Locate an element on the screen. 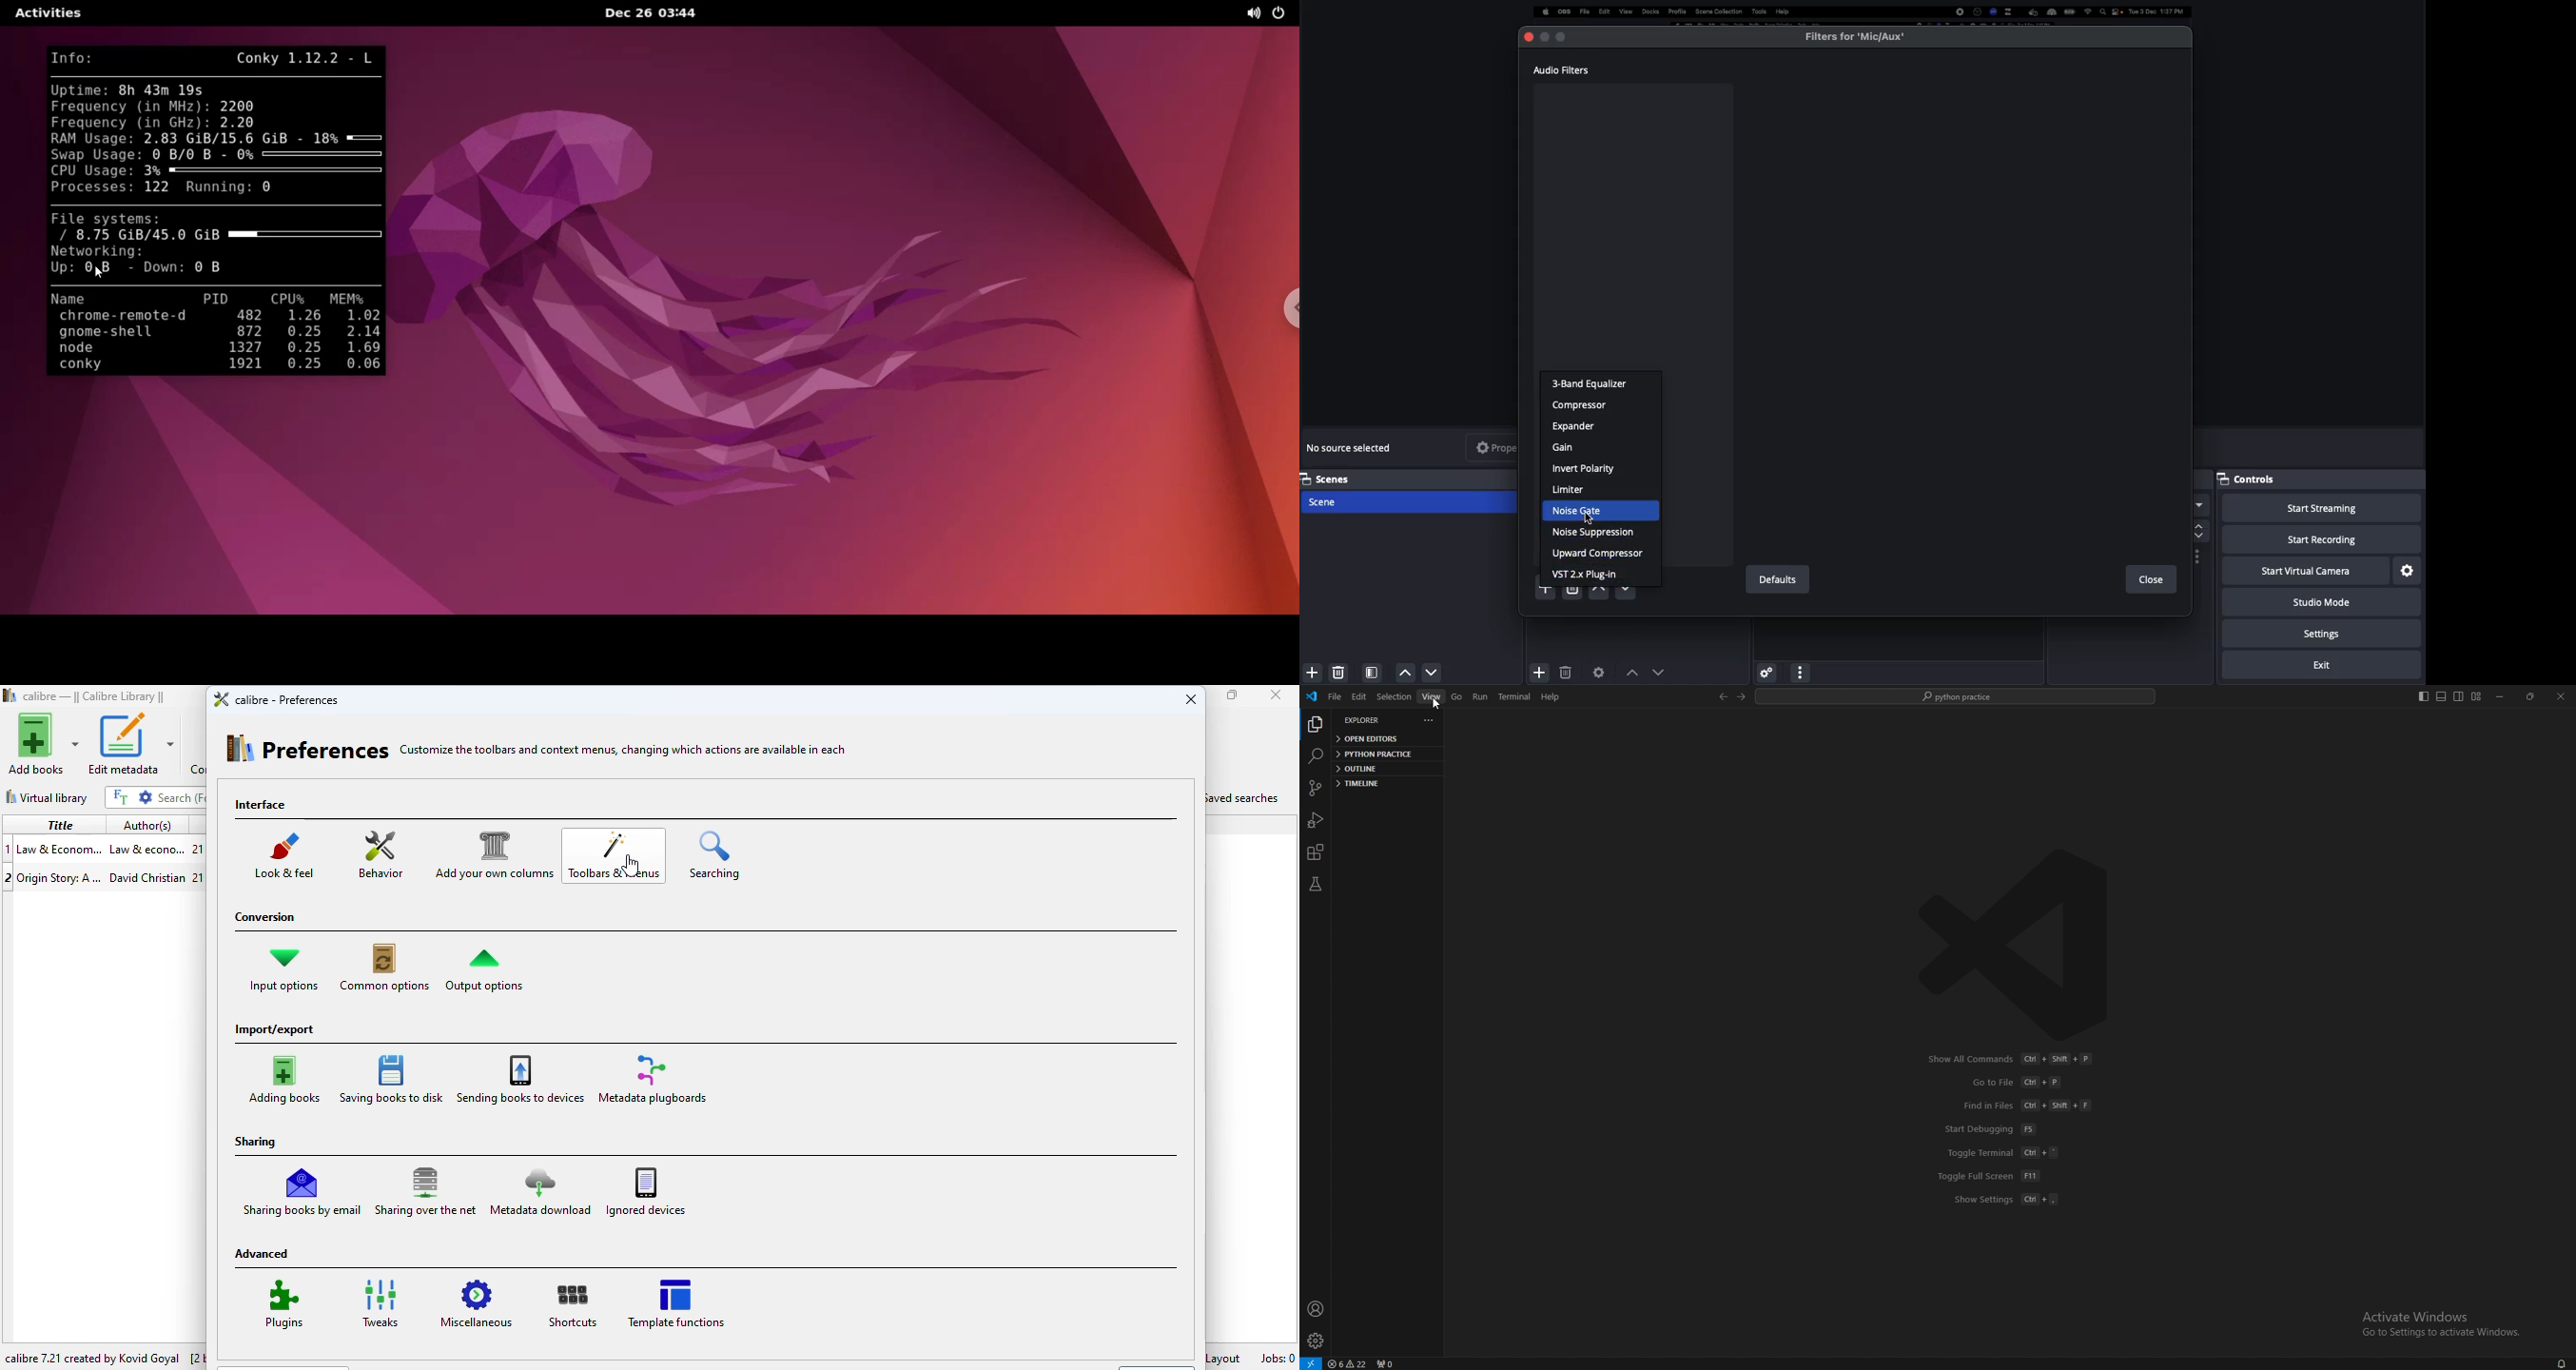  Add is located at coordinates (1538, 594).